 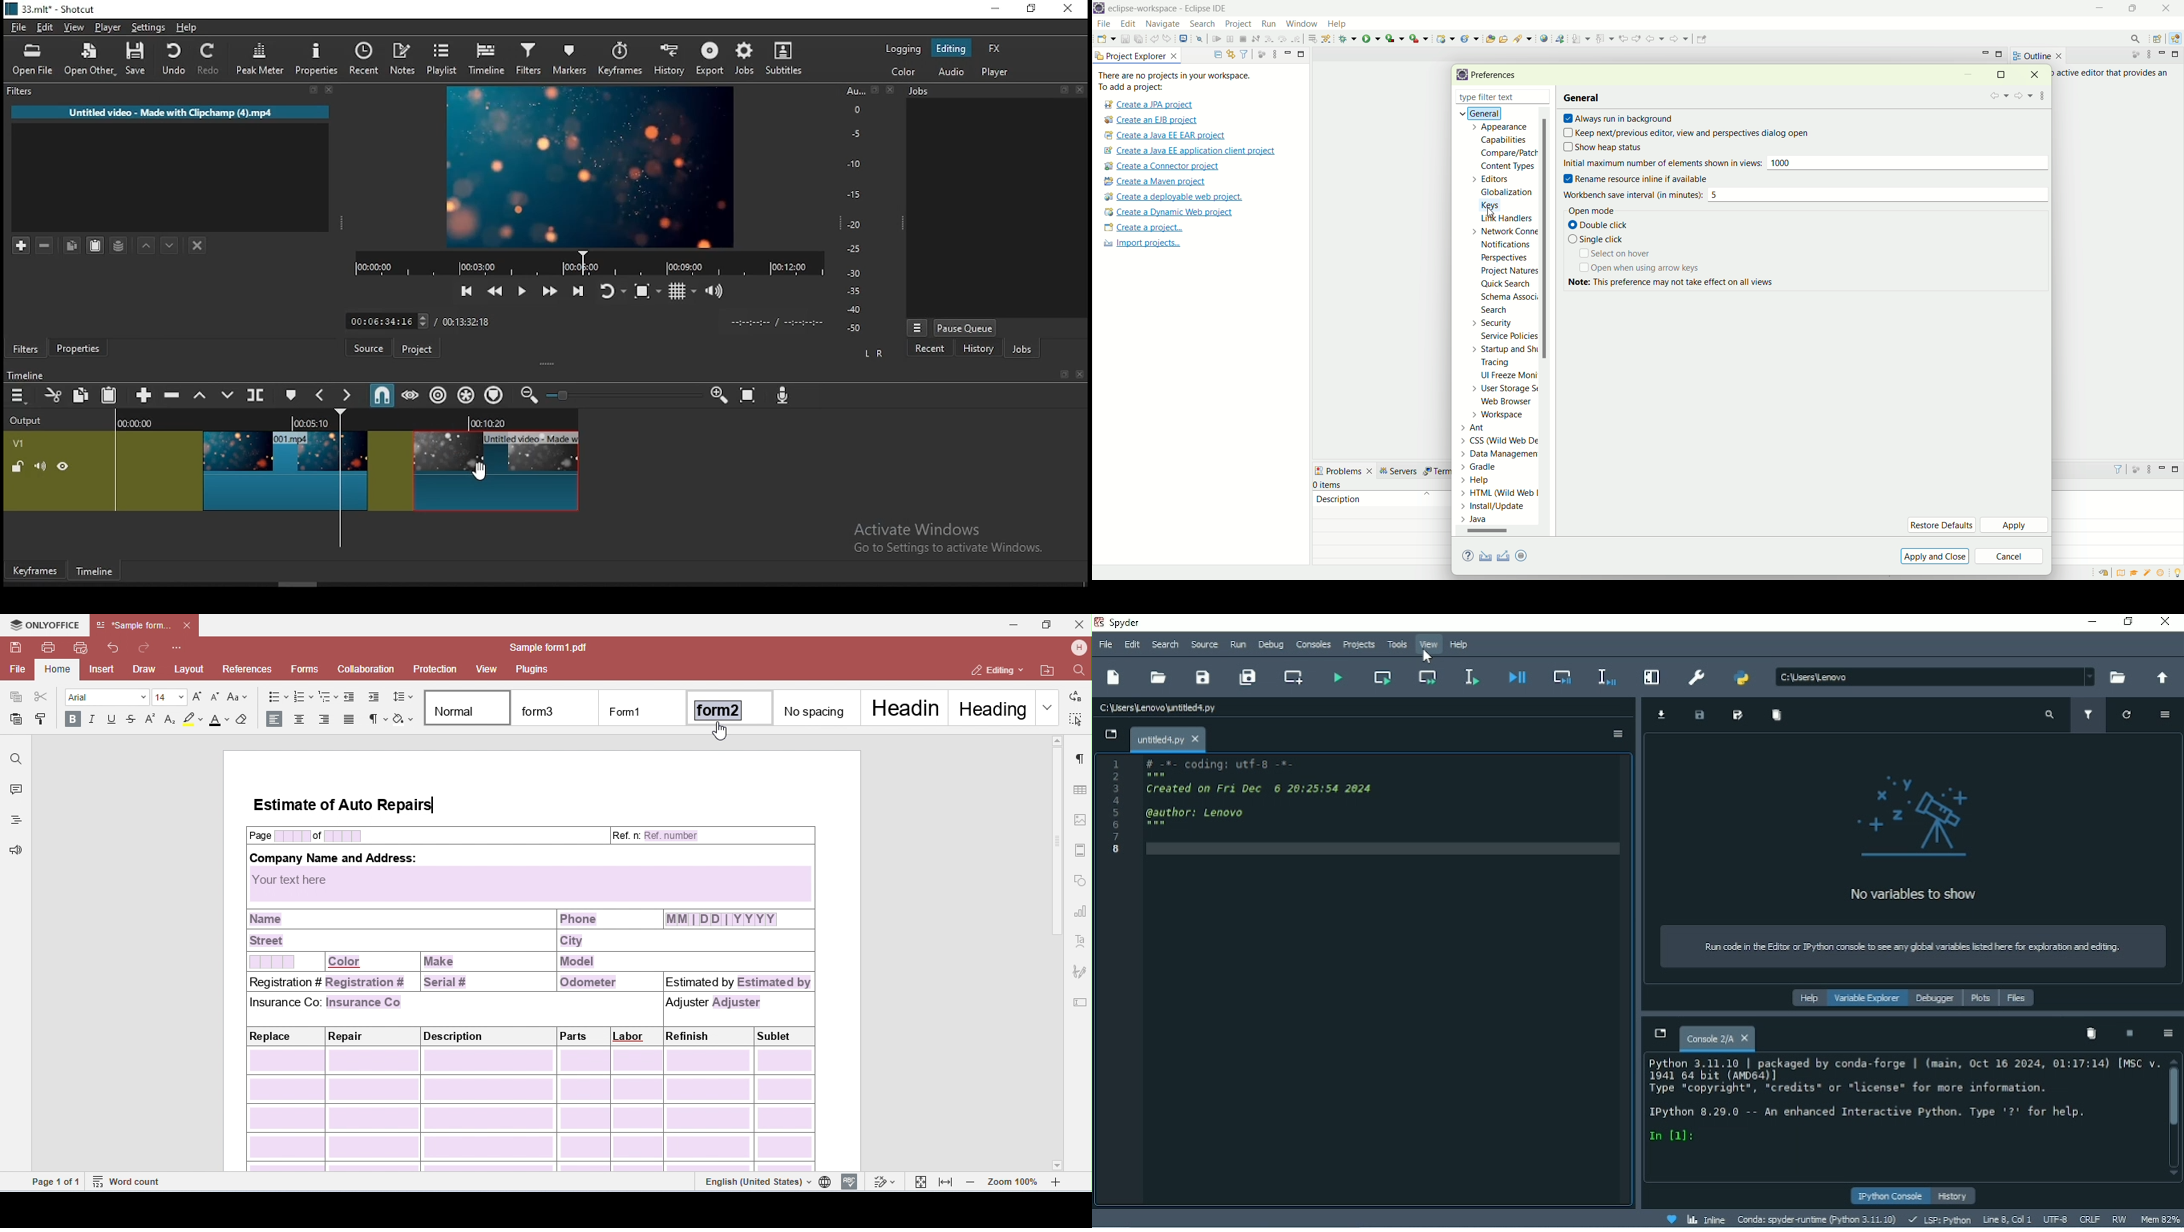 I want to click on options, so click(x=918, y=326).